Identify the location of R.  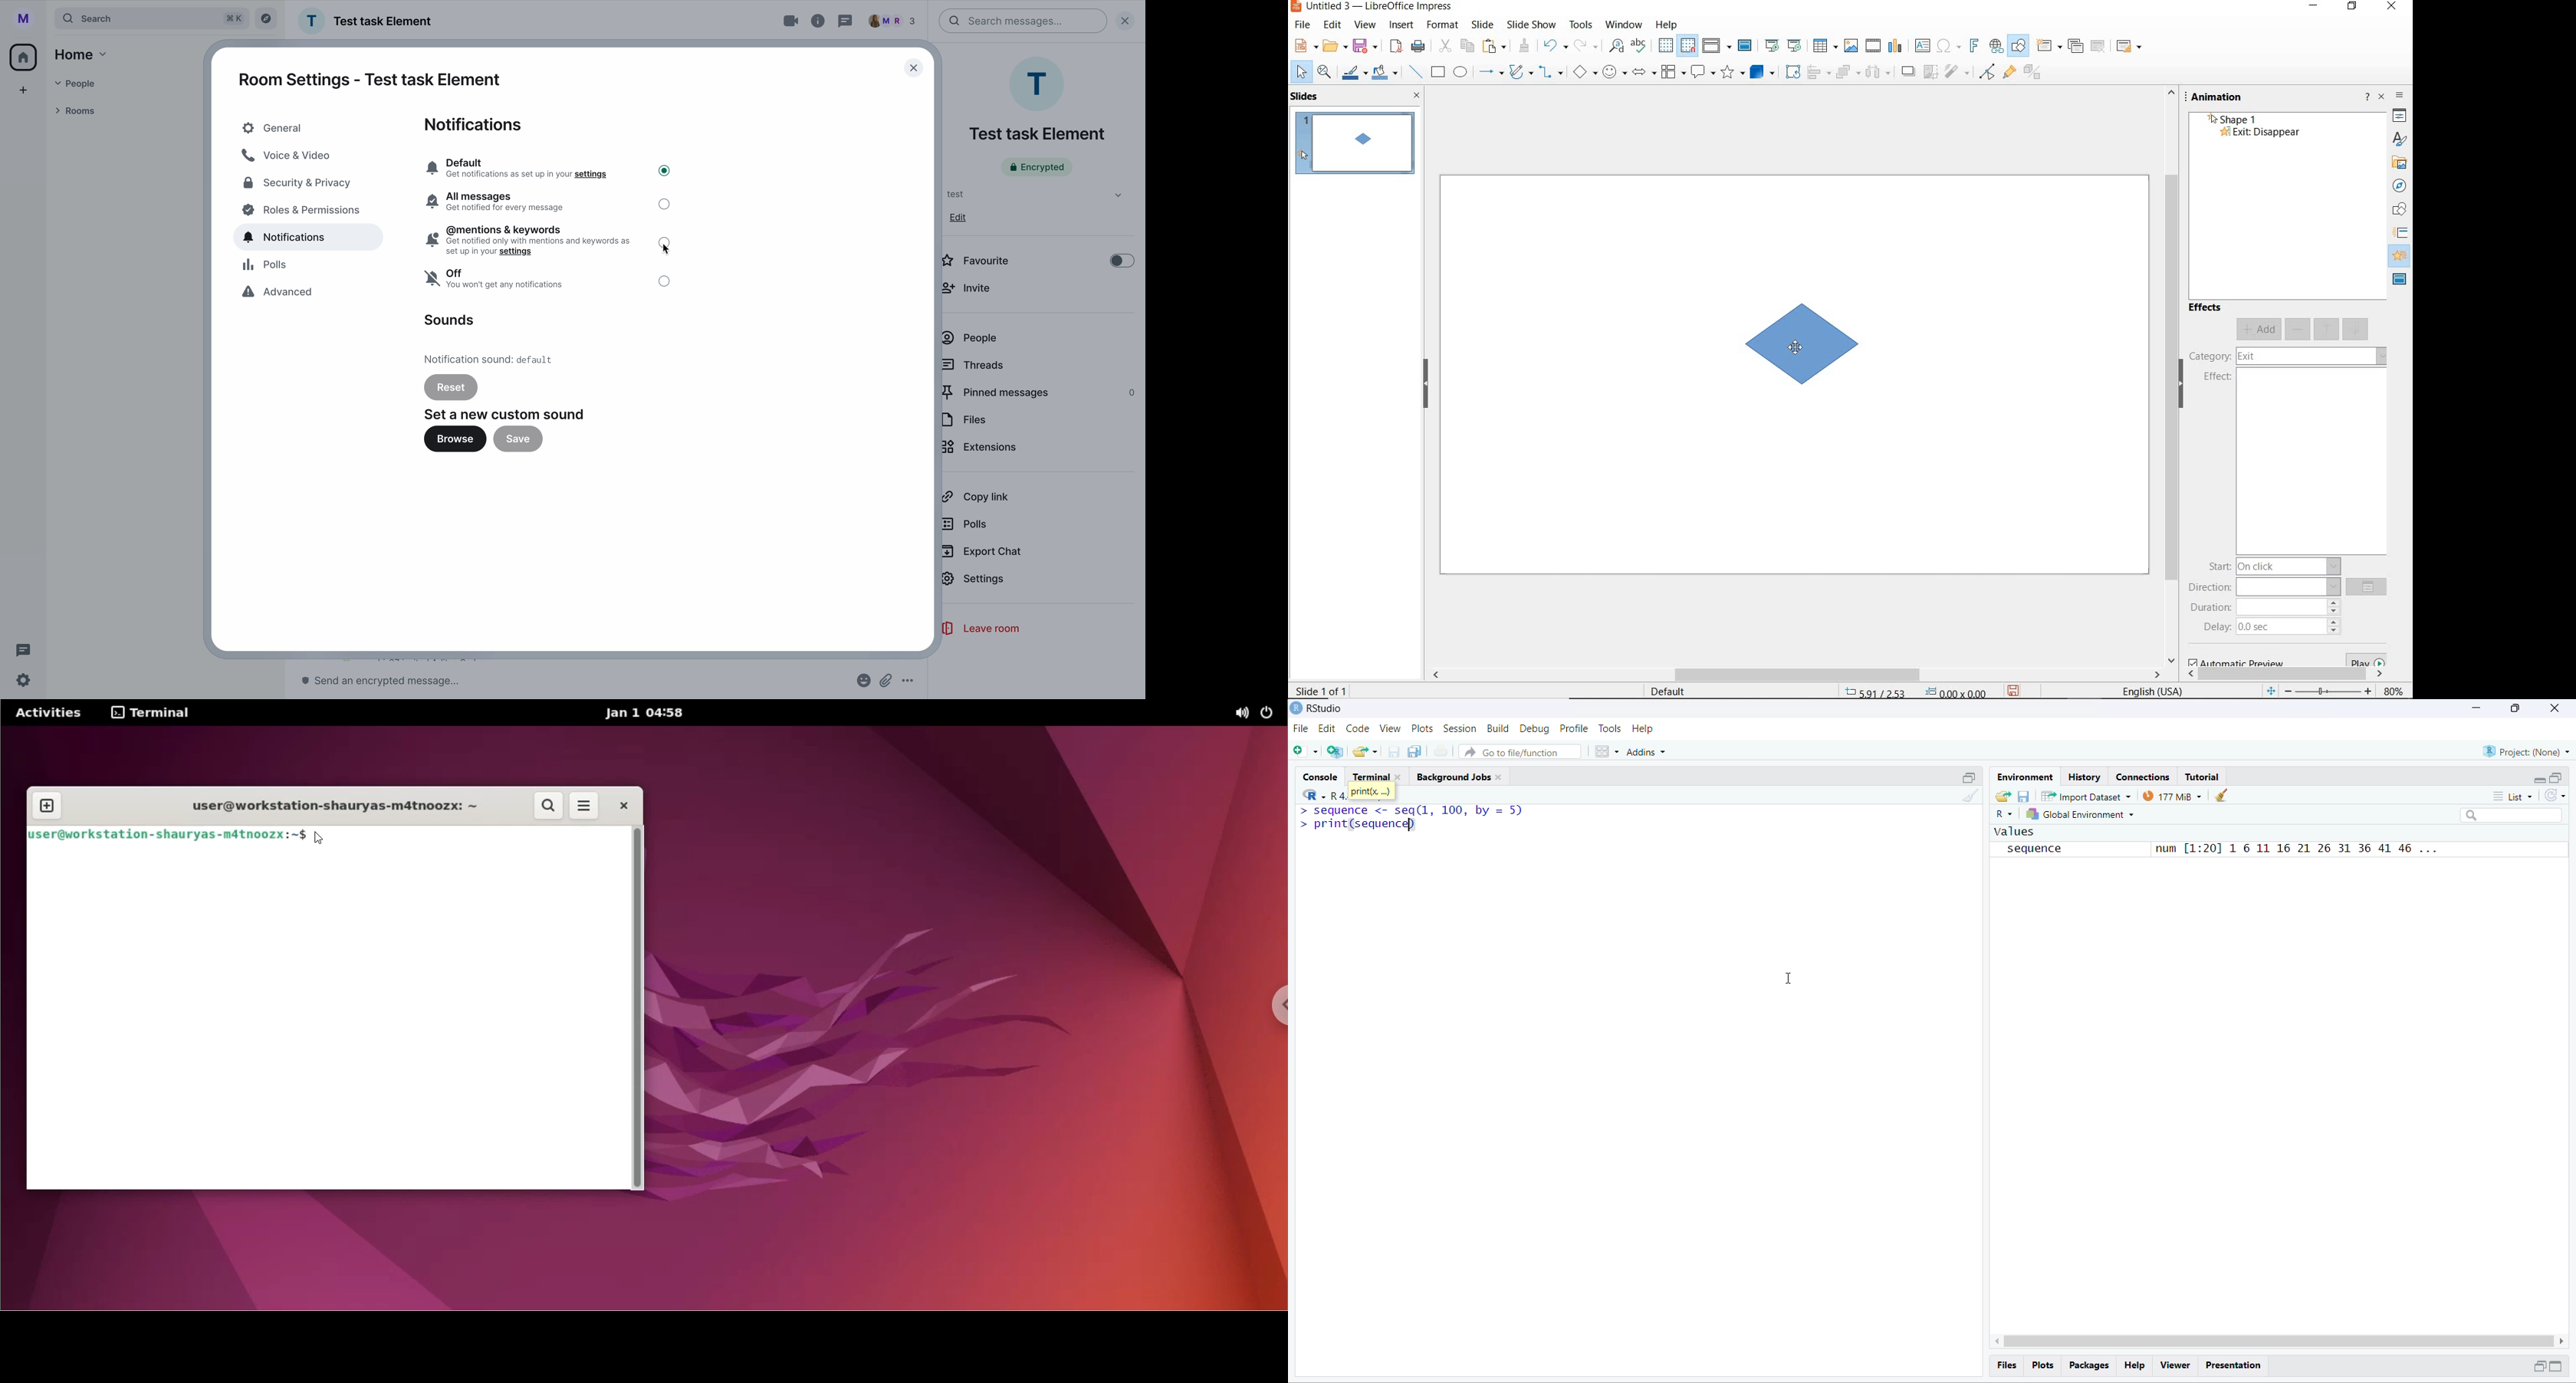
(1313, 794).